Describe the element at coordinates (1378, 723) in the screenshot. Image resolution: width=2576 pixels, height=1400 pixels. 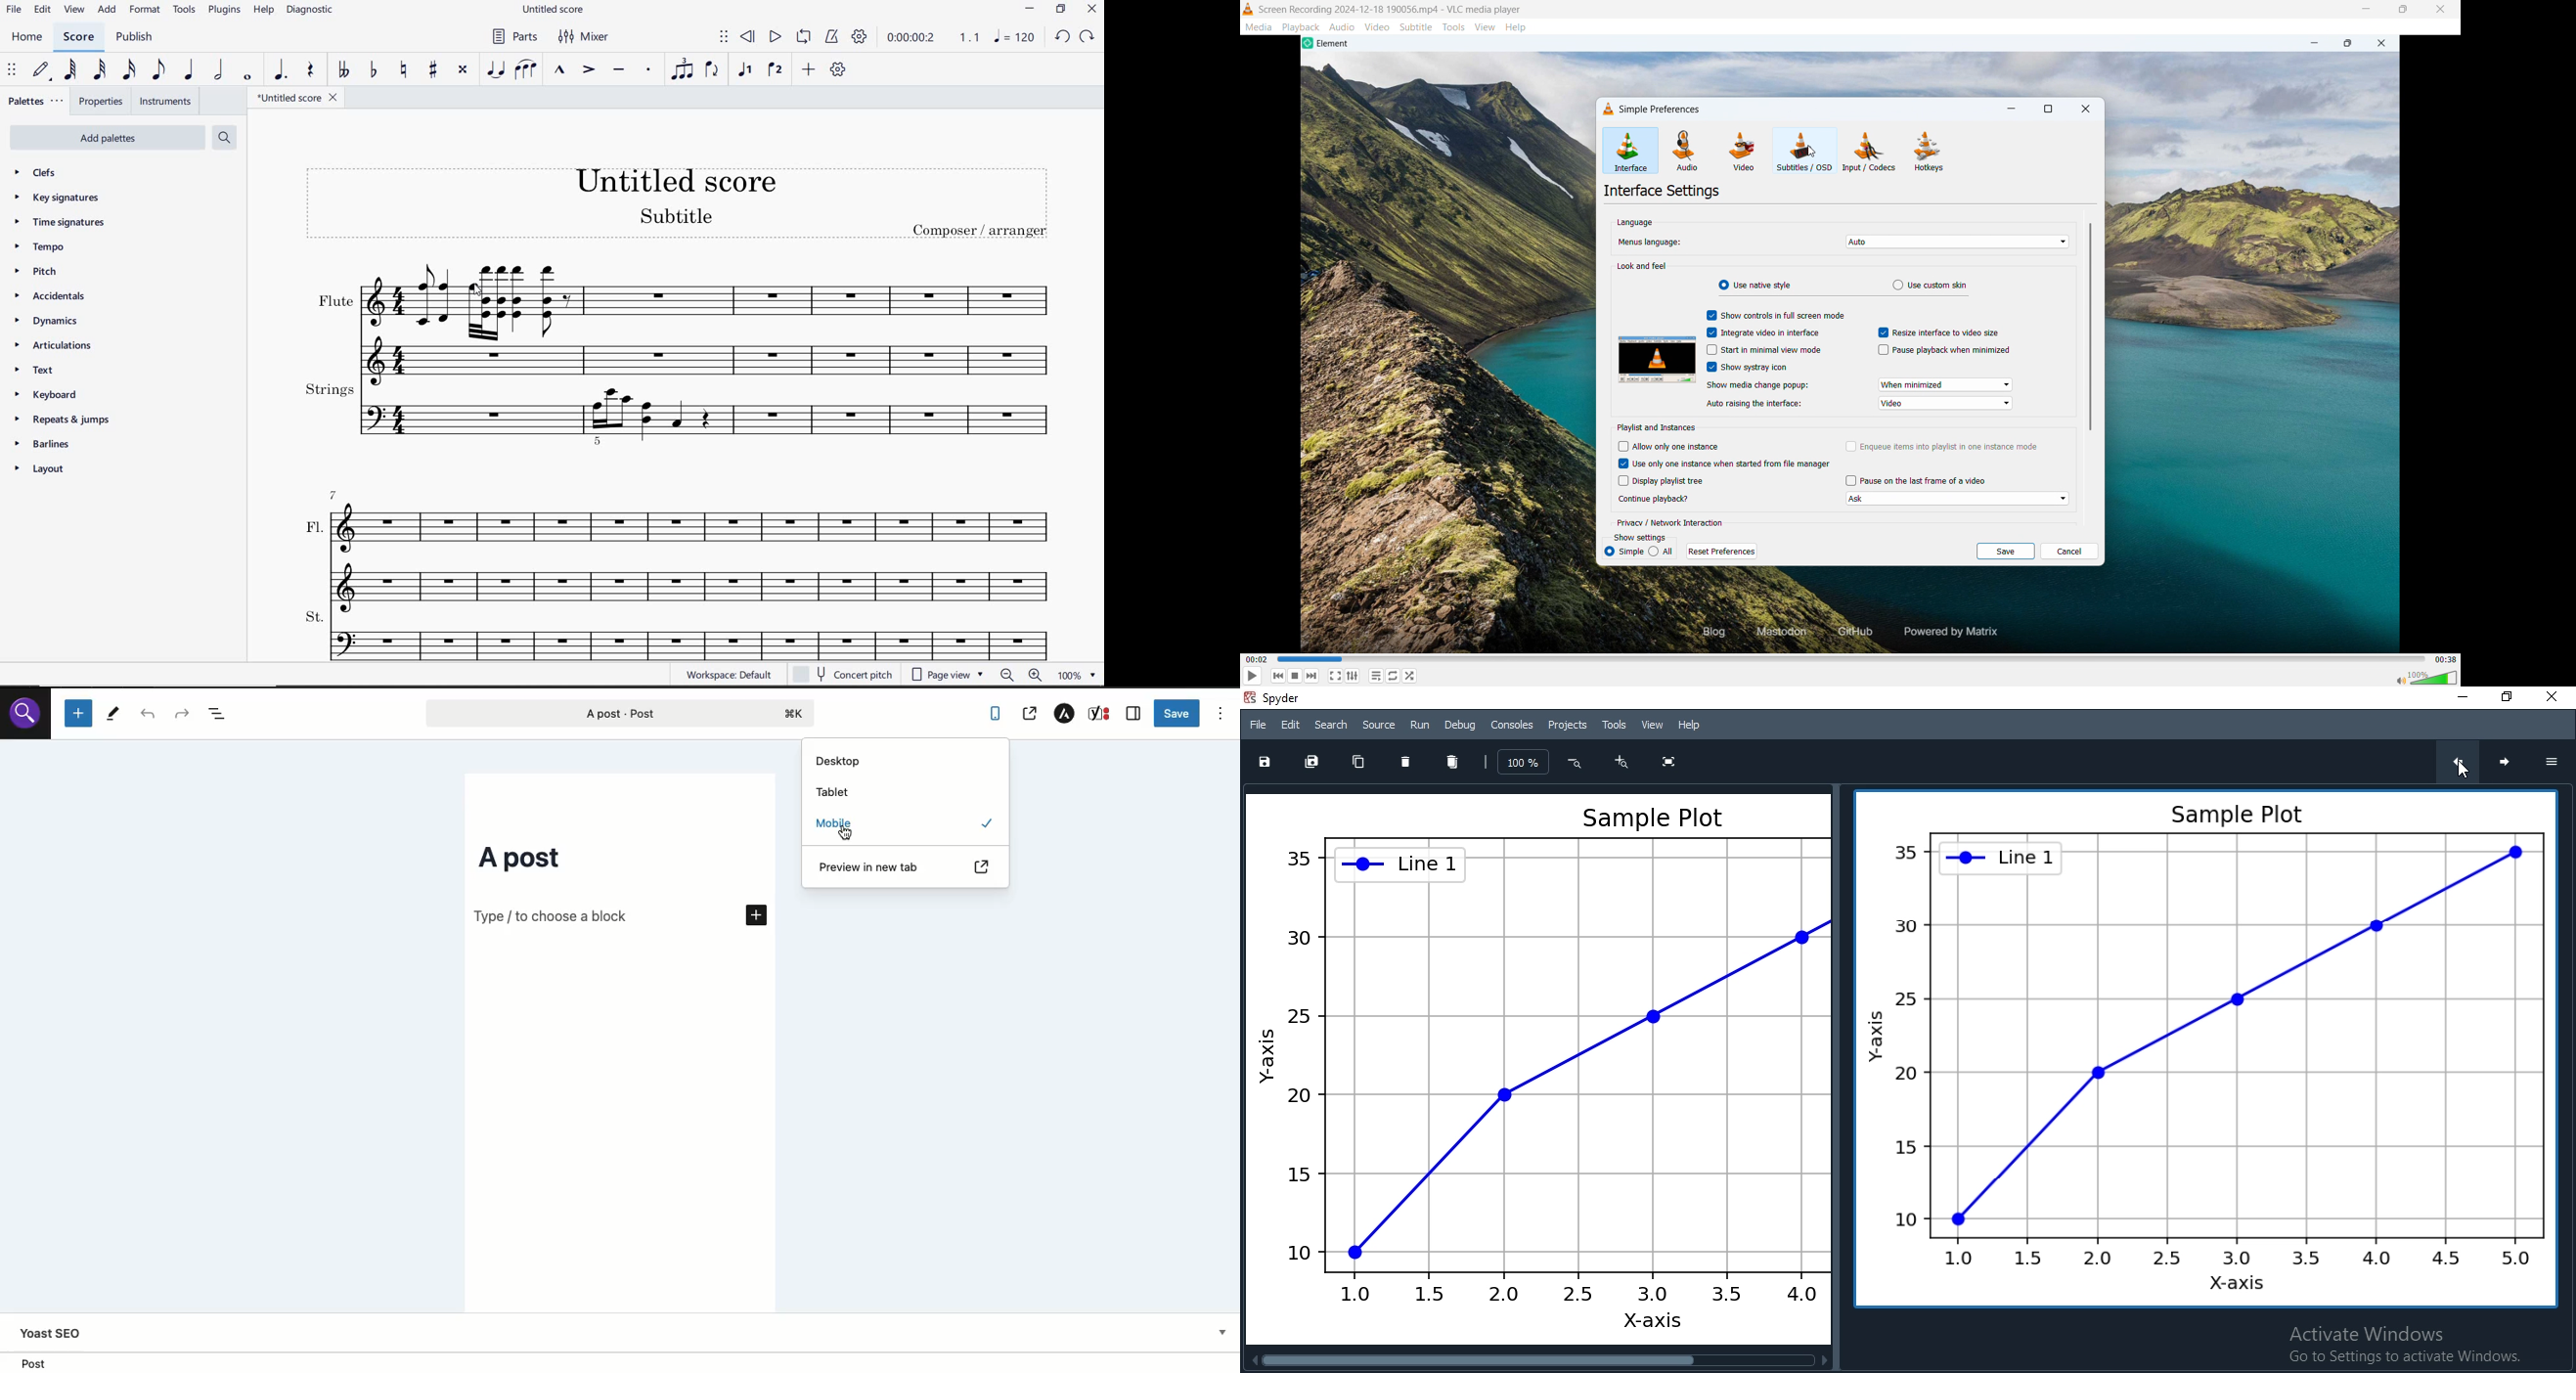
I see `Source` at that location.